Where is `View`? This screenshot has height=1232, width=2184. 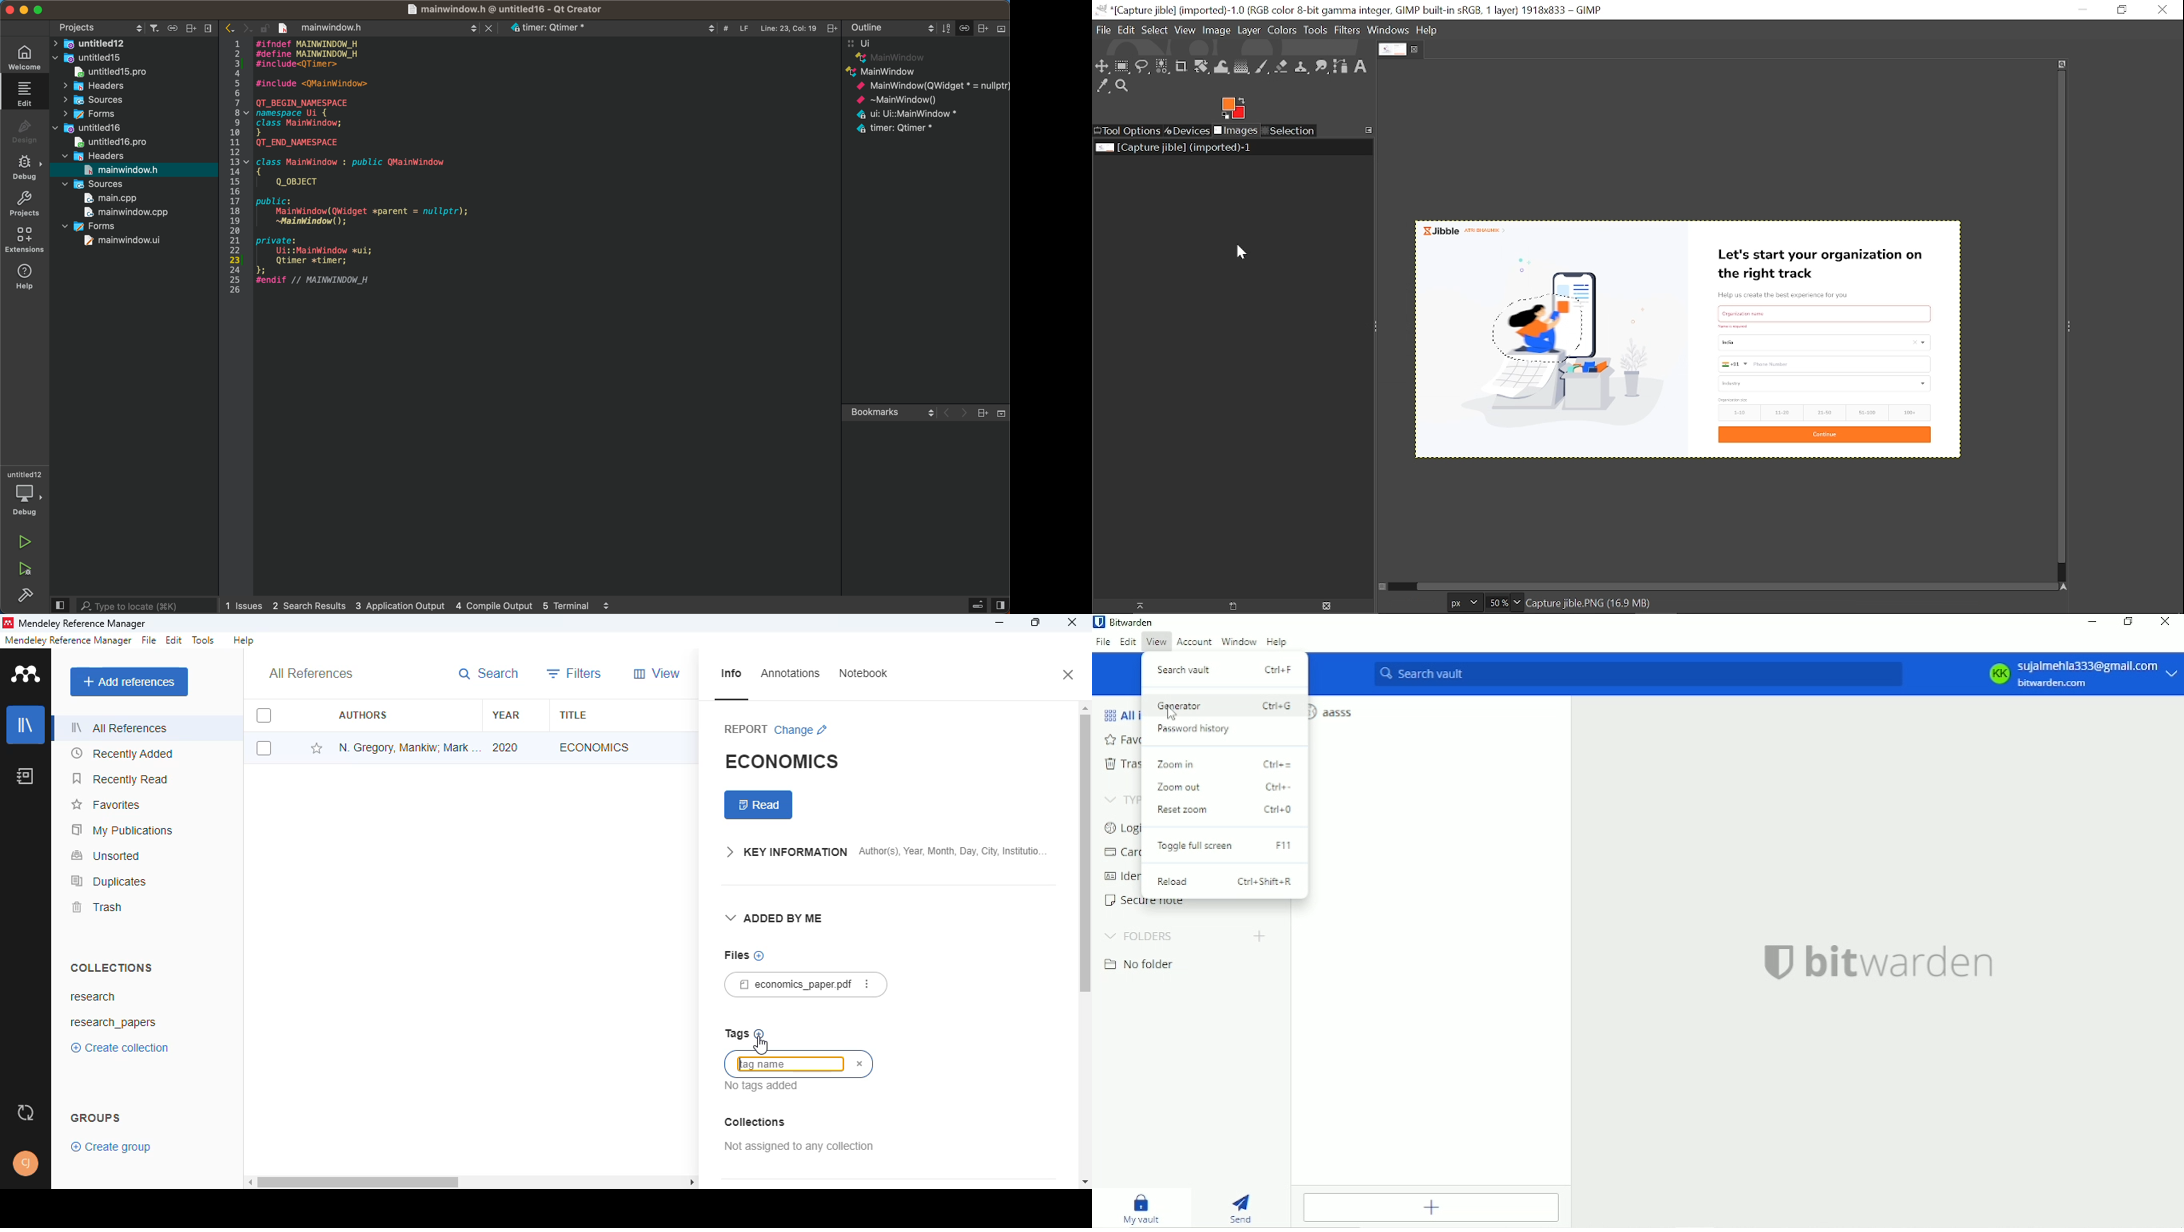 View is located at coordinates (1157, 642).